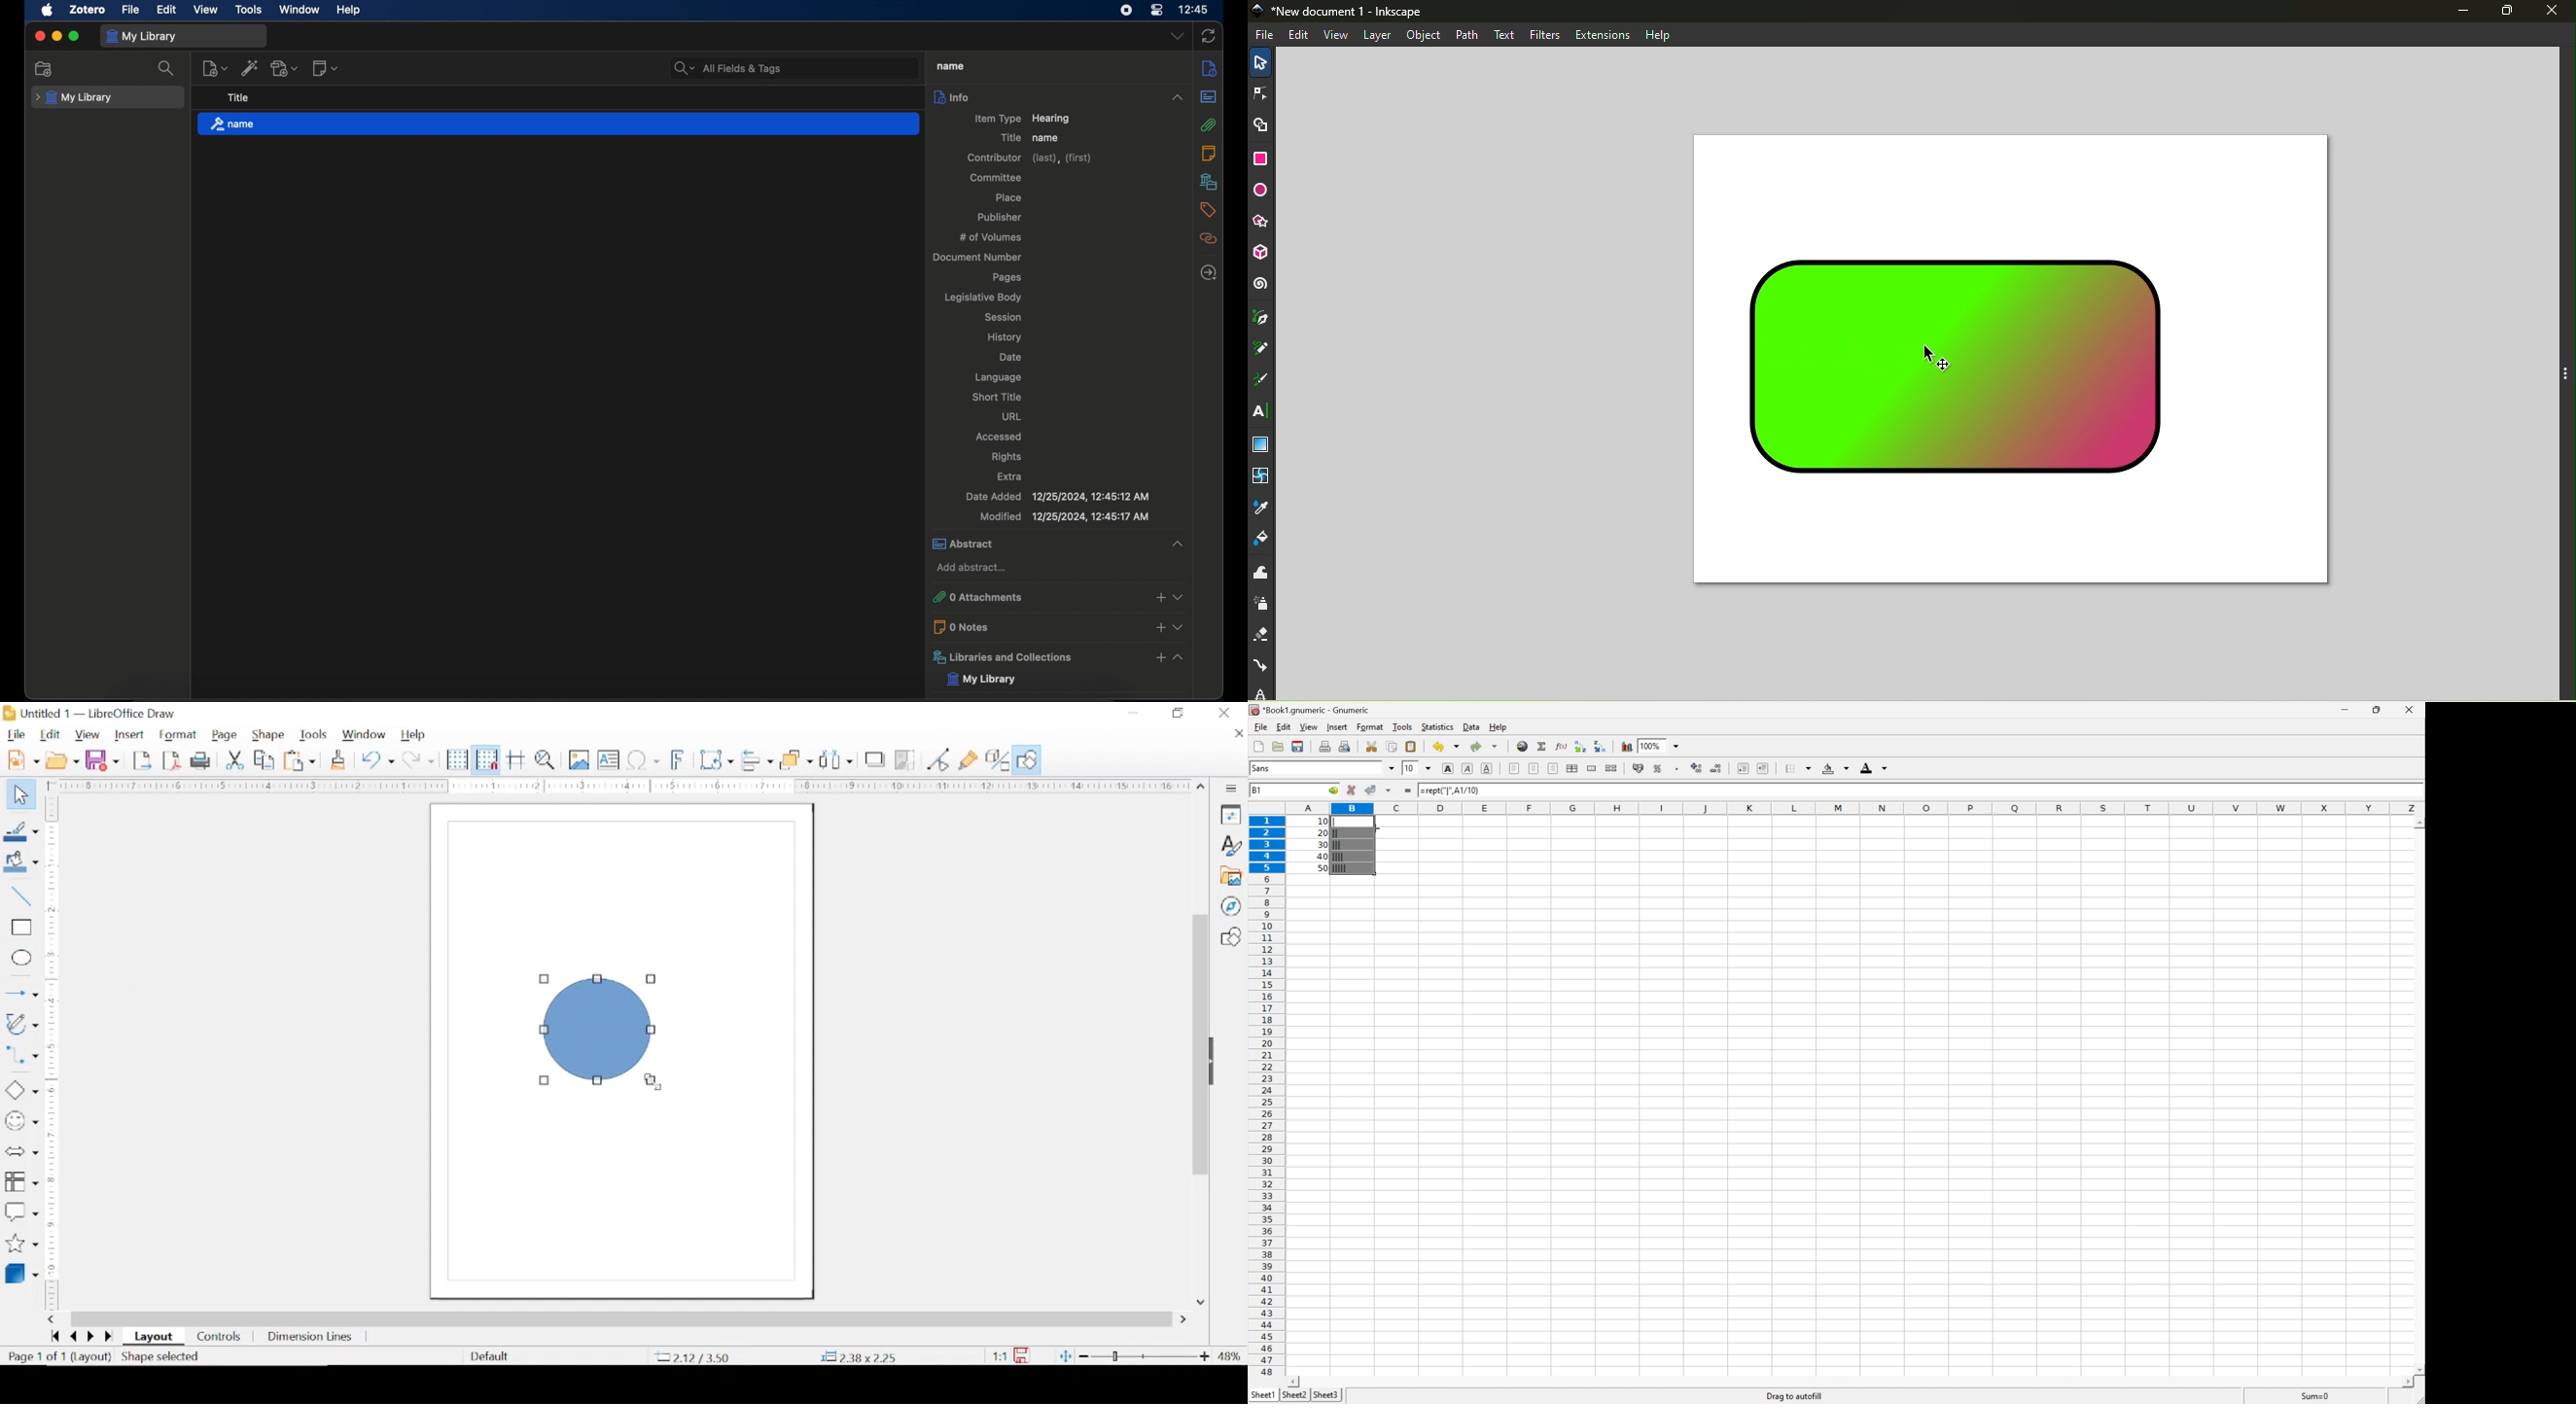  Describe the element at coordinates (1259, 745) in the screenshot. I see `Create a new workbook` at that location.